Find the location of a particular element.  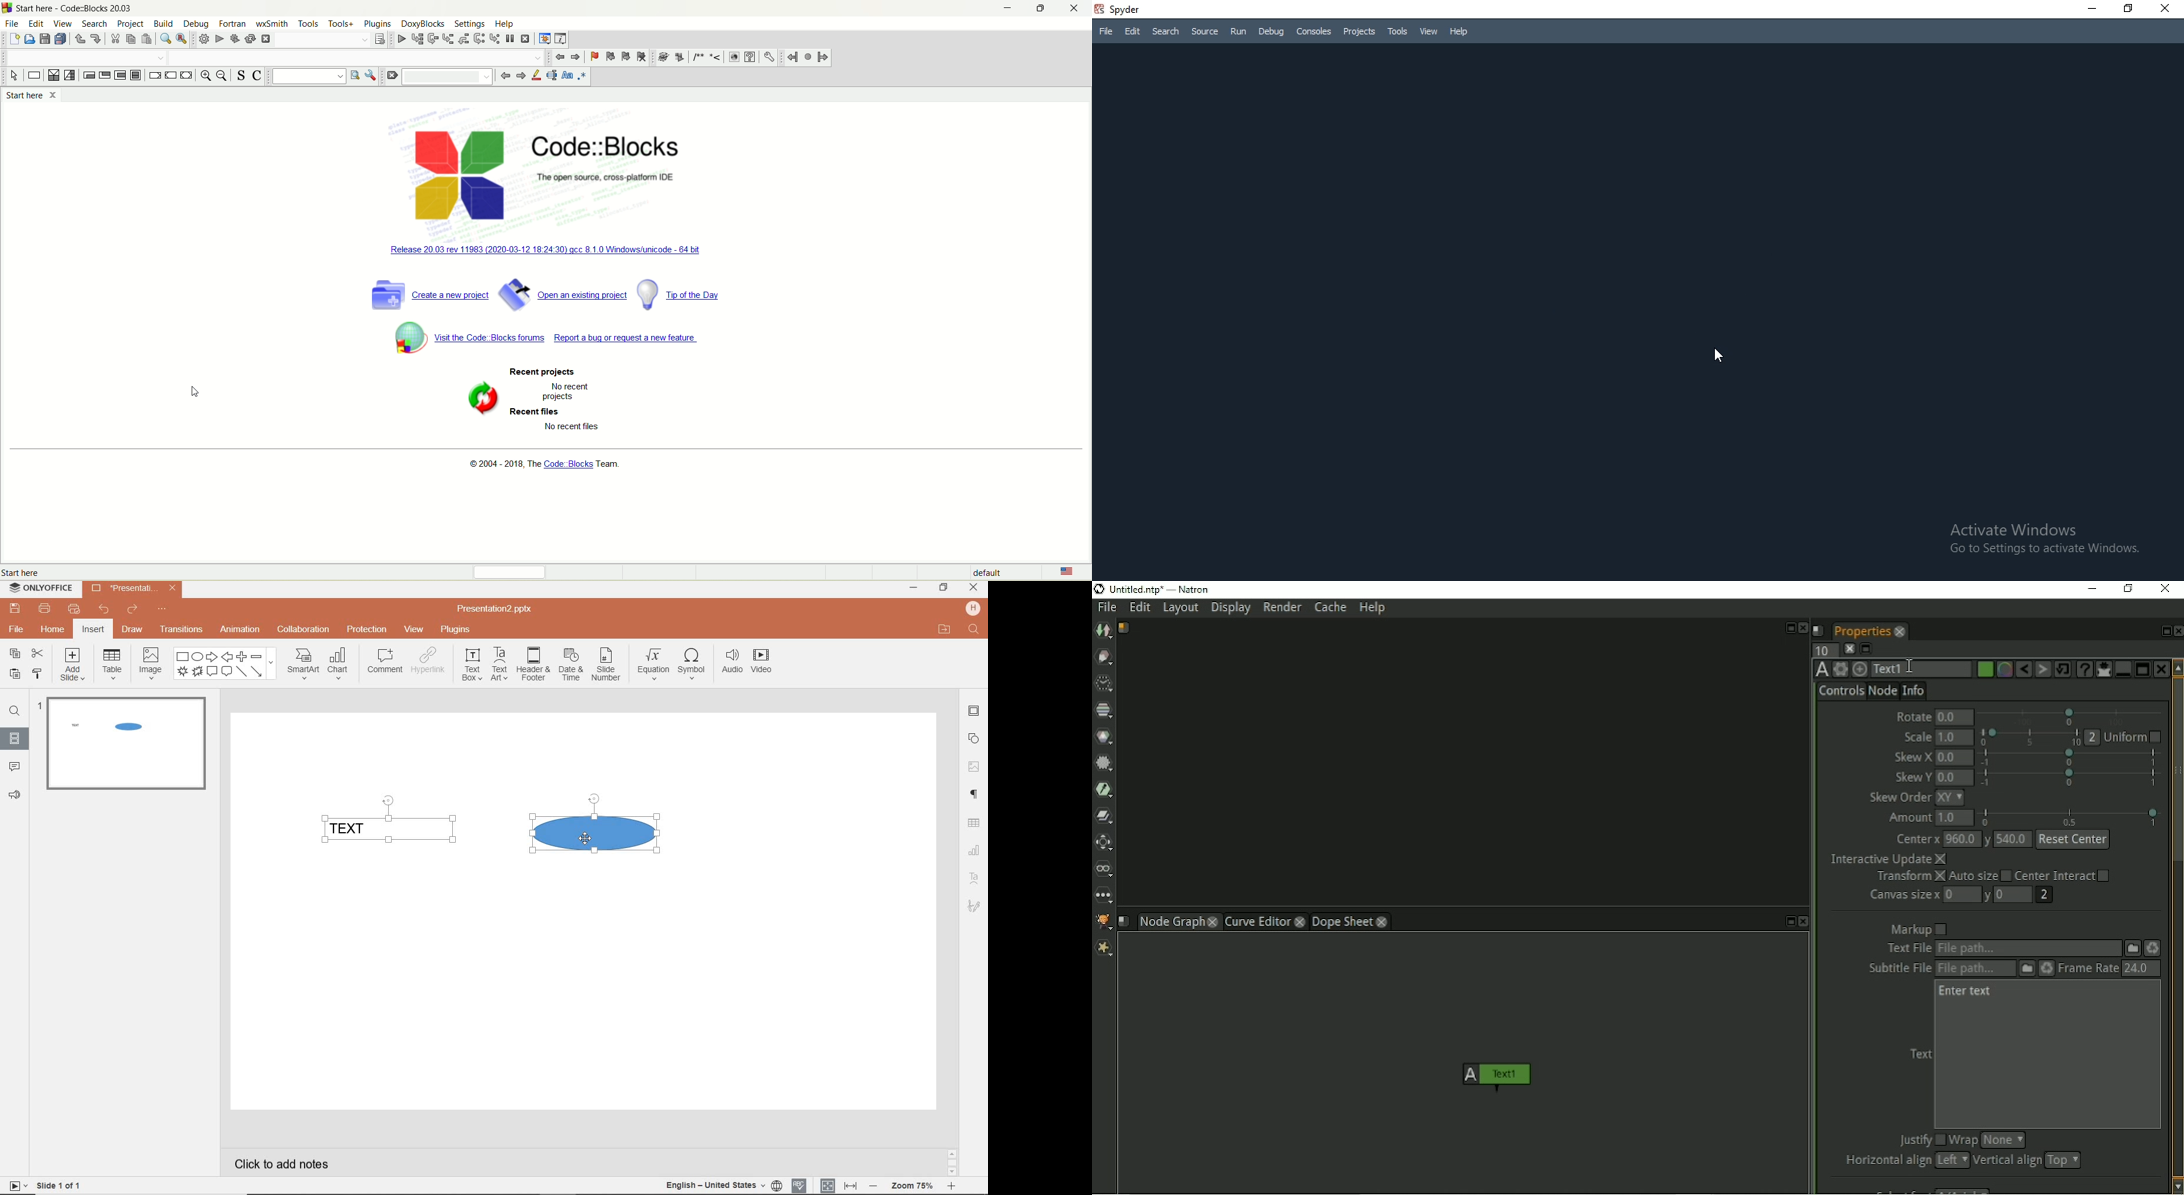

back is located at coordinates (504, 78).